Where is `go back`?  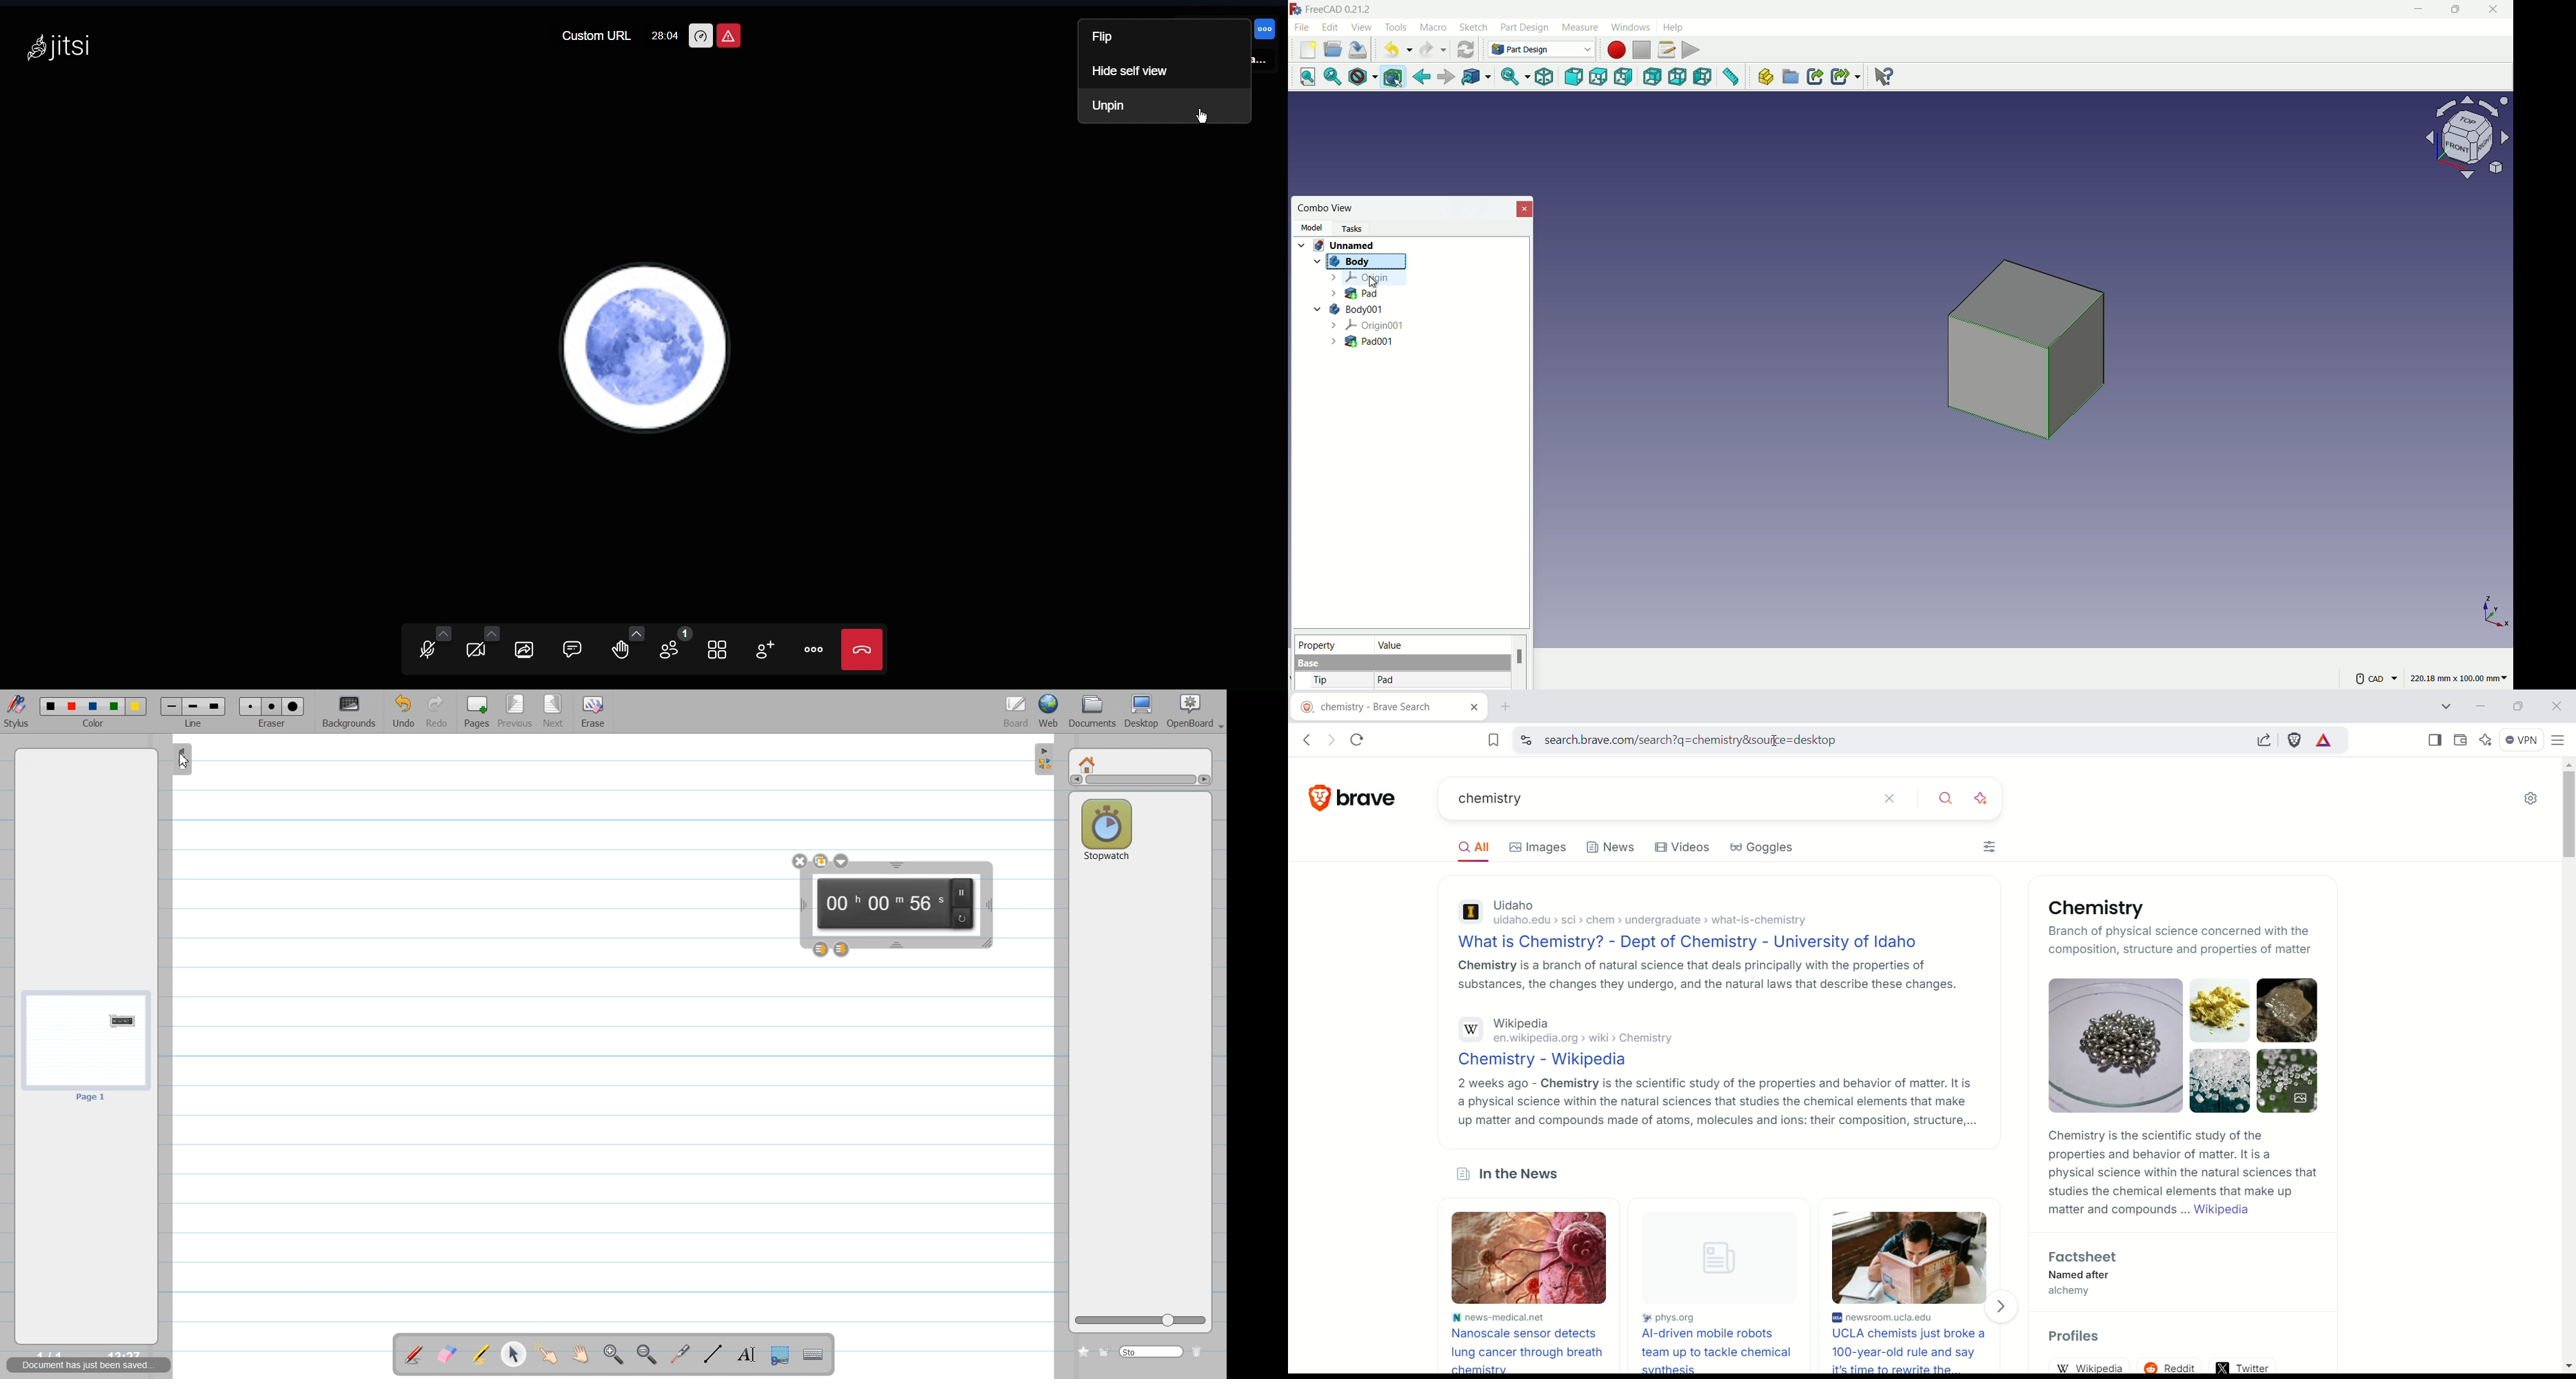
go back is located at coordinates (1422, 77).